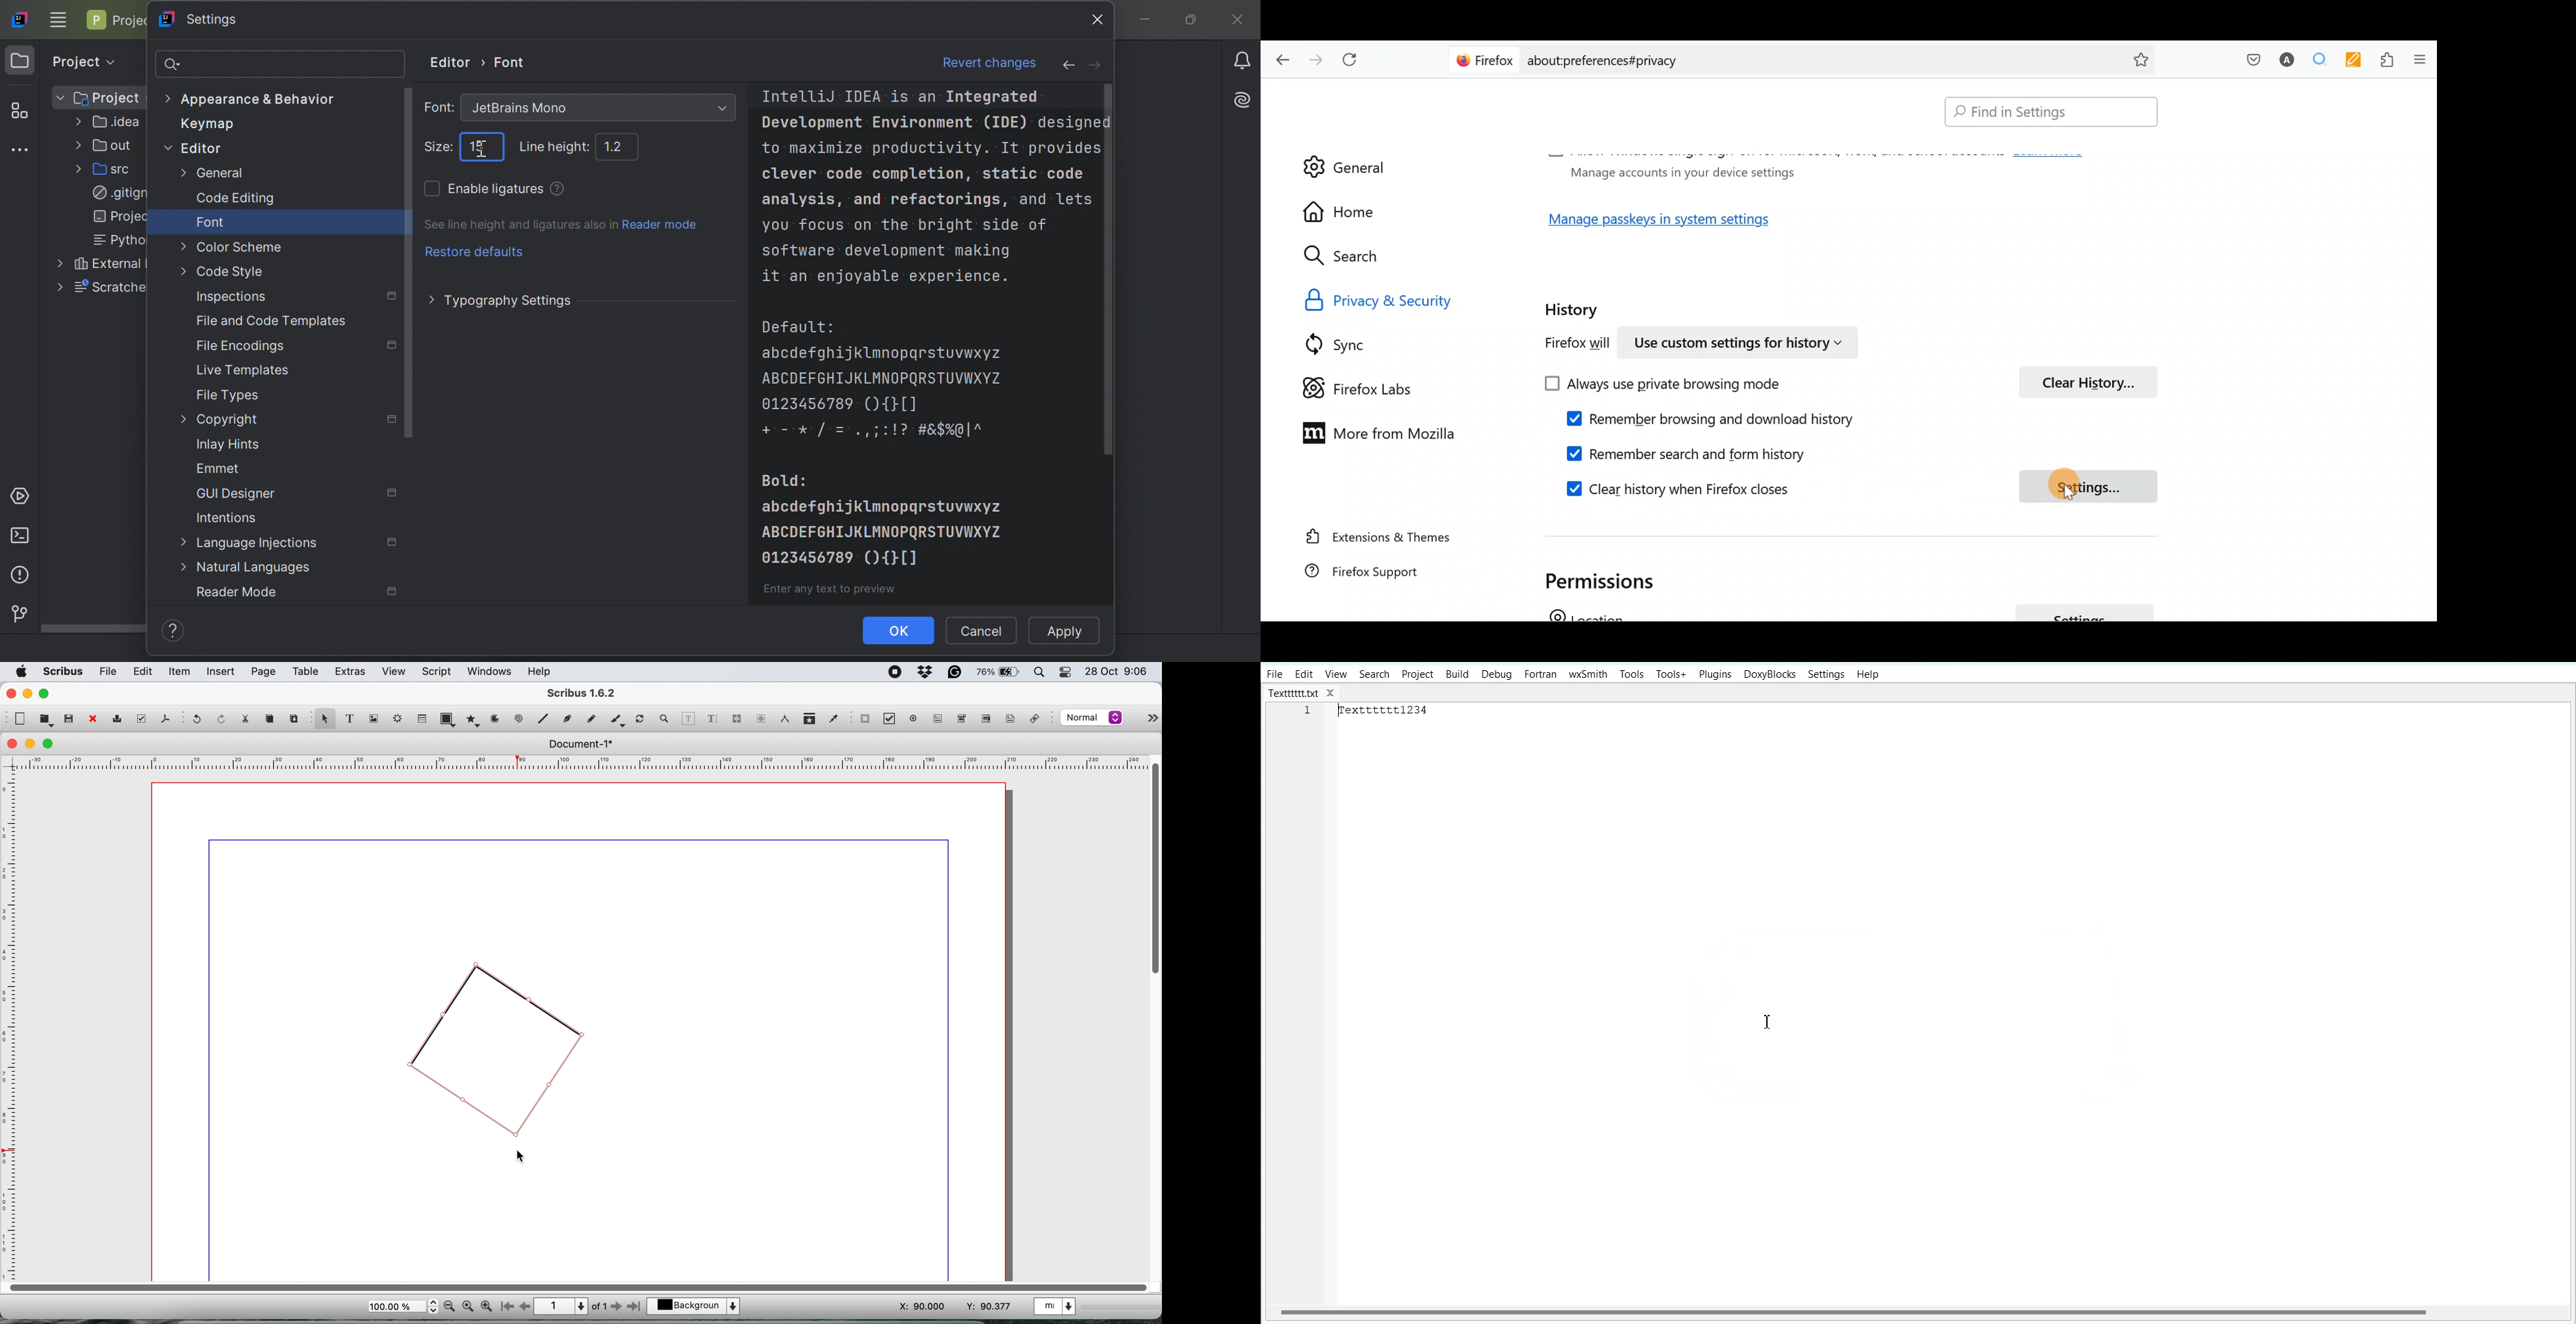 This screenshot has height=1344, width=2576. I want to click on image frame, so click(376, 719).